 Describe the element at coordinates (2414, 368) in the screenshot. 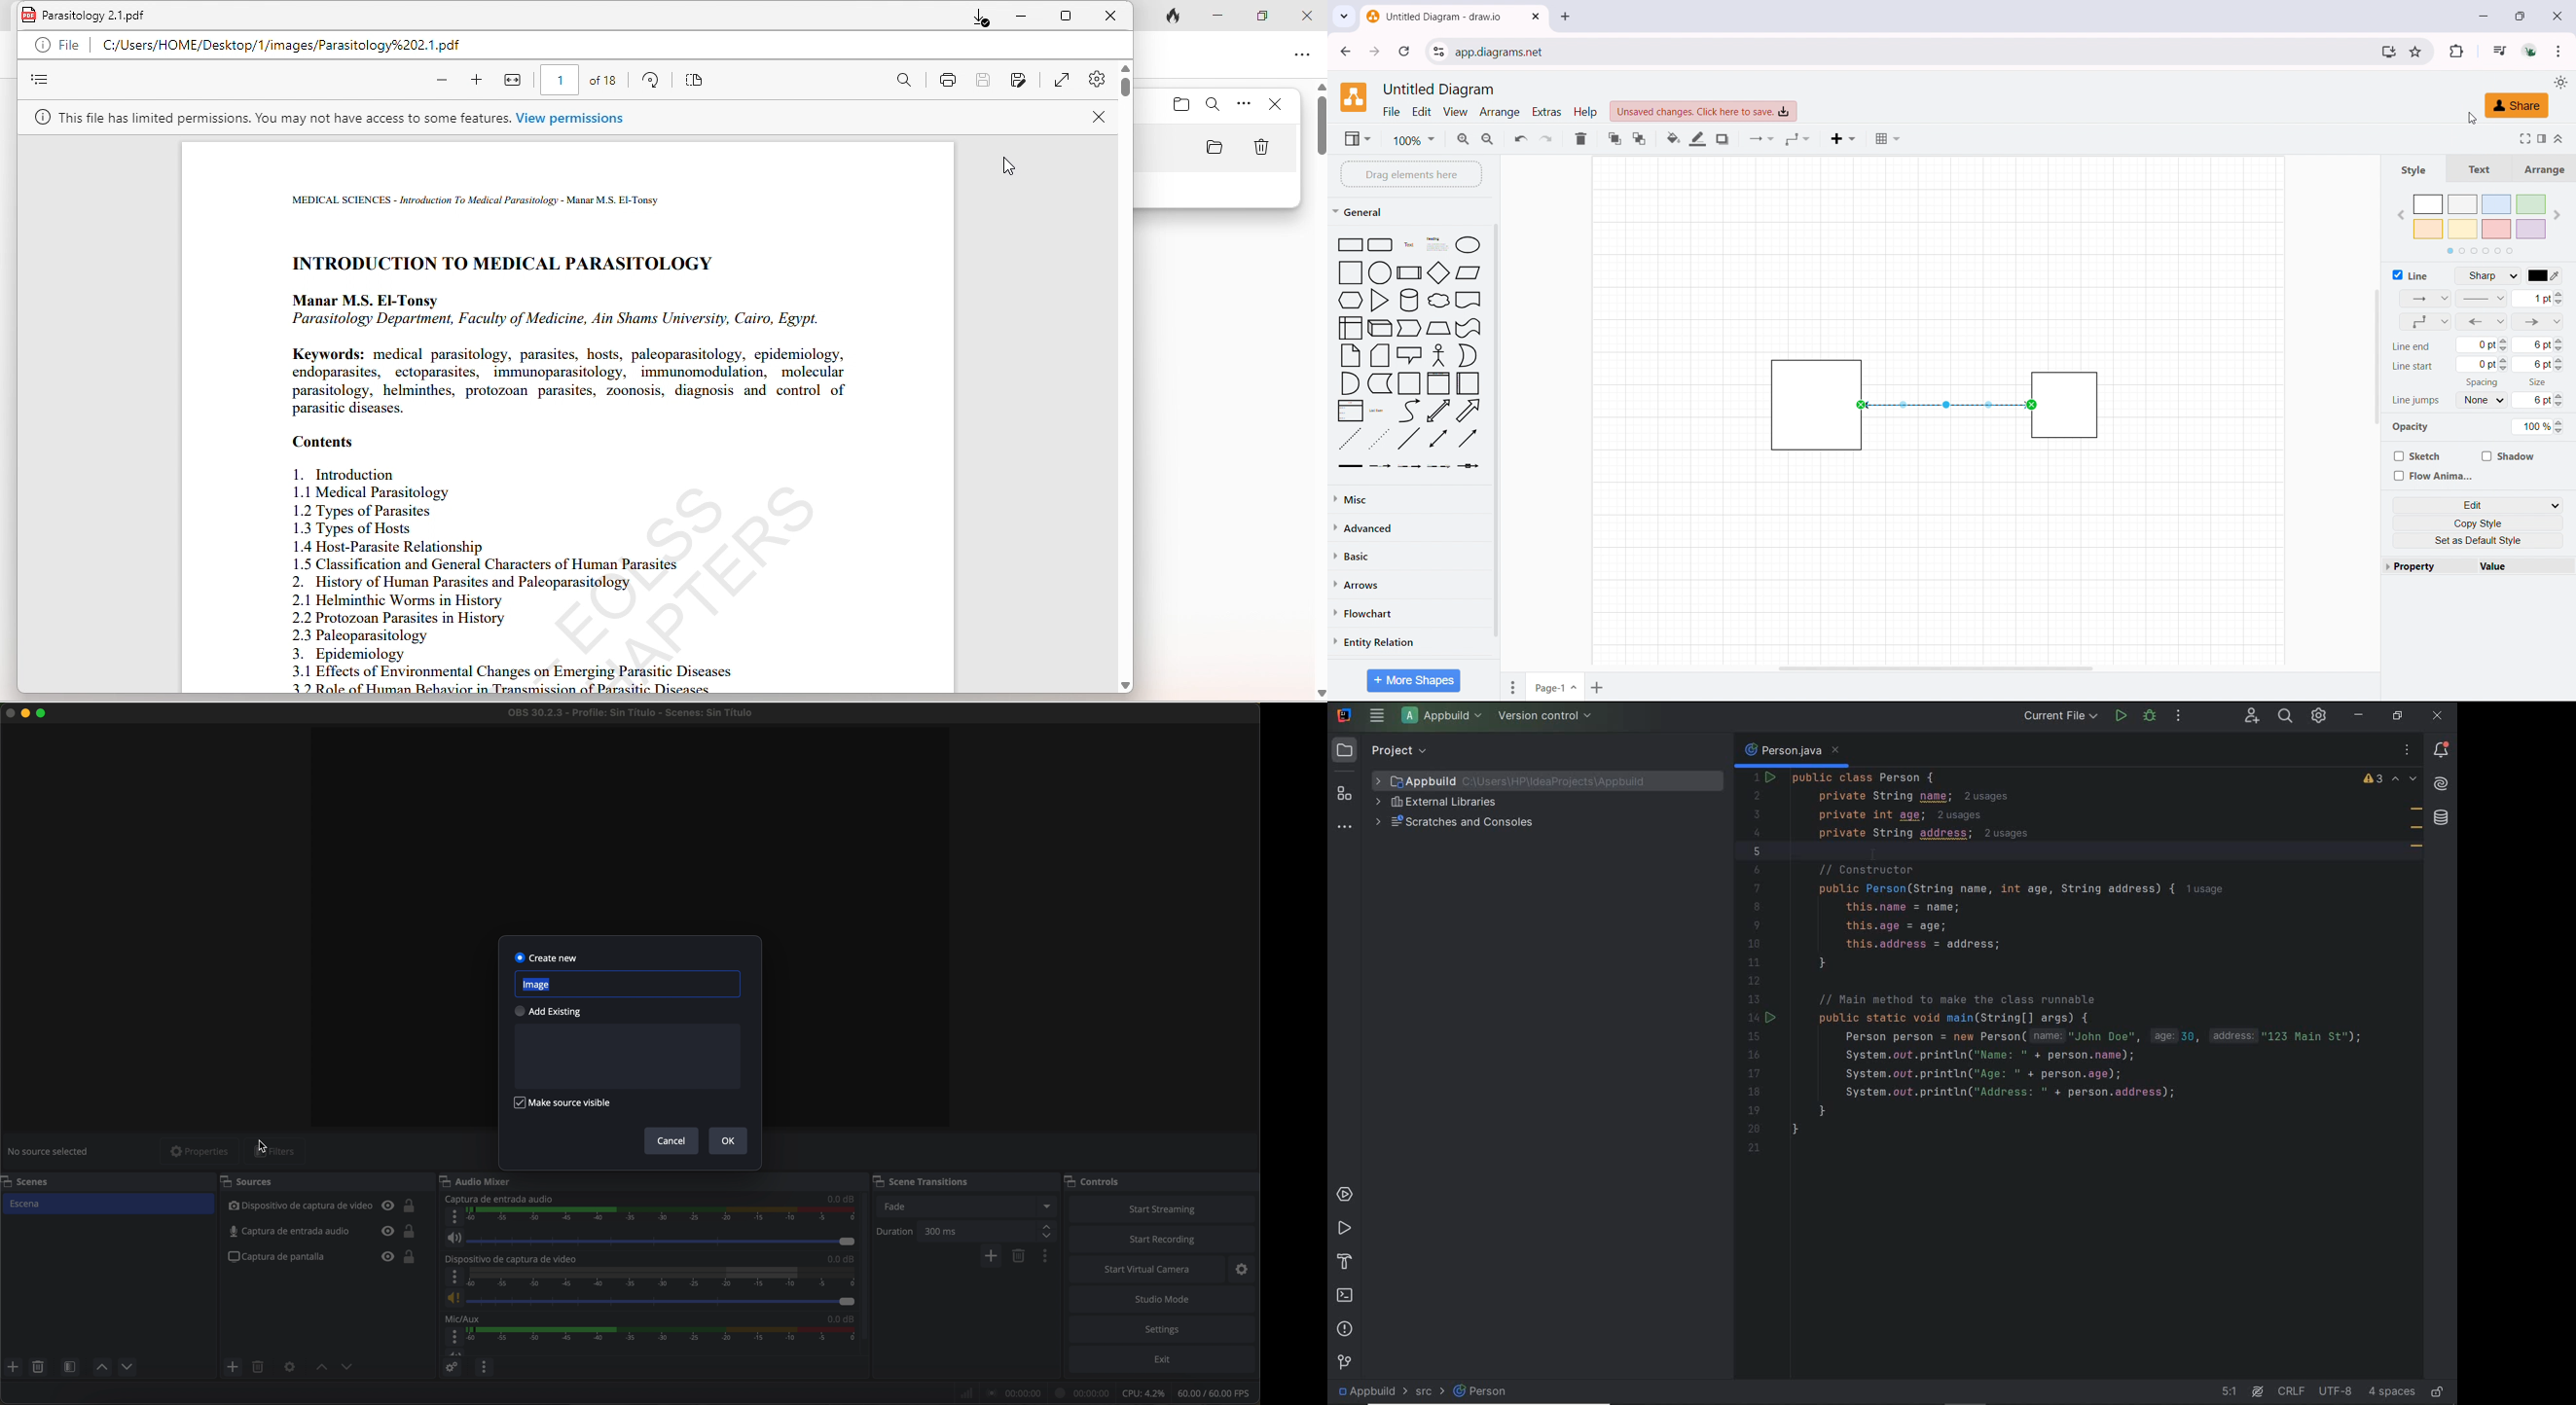

I see `Line start` at that location.